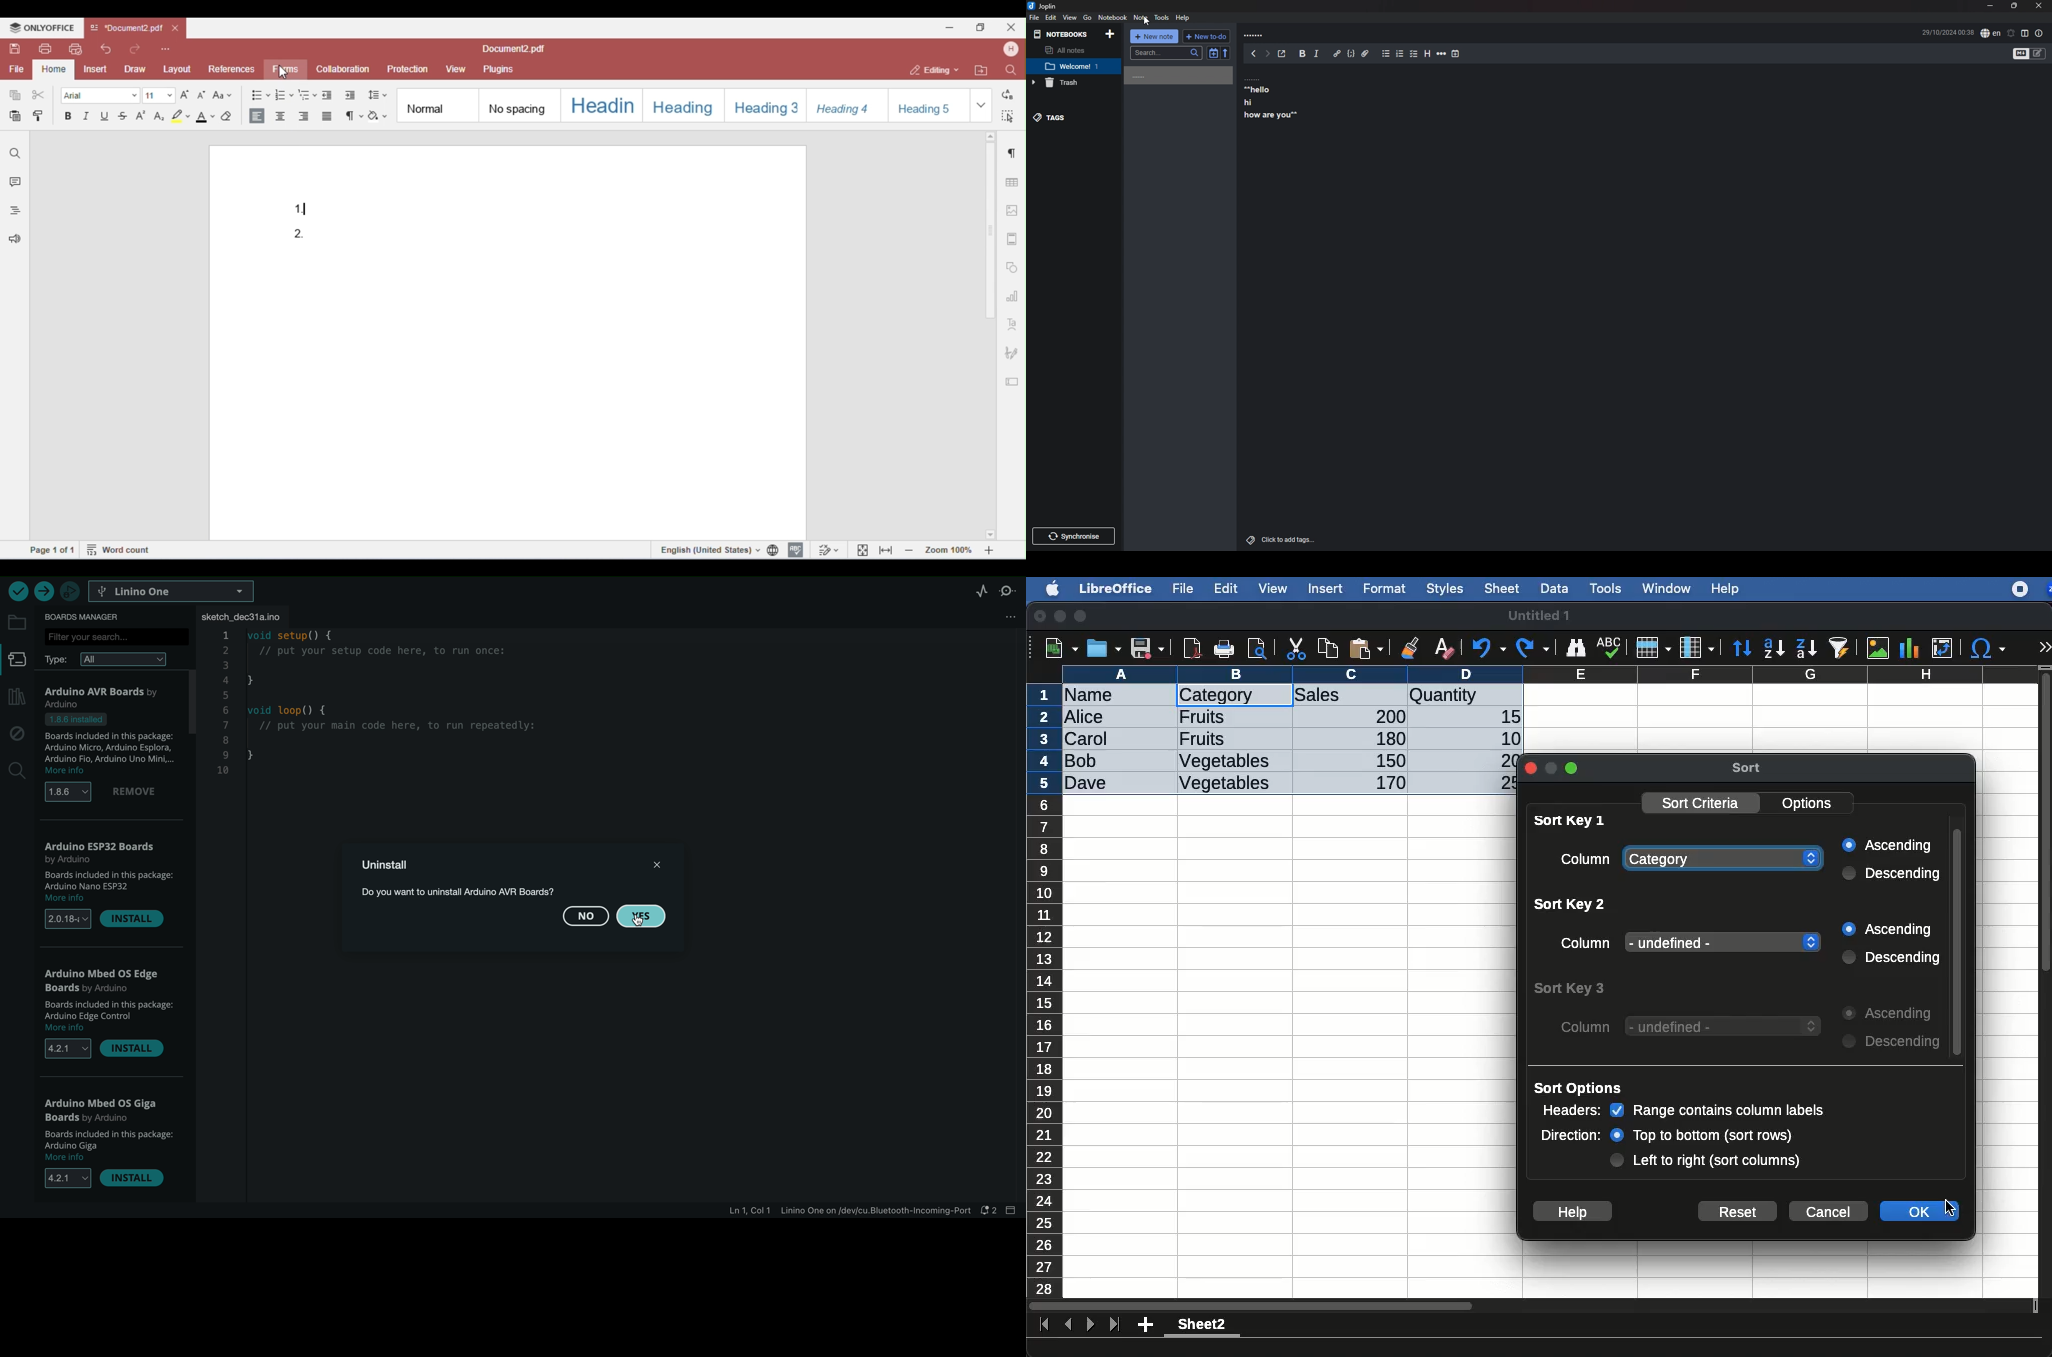 Image resolution: width=2072 pixels, height=1372 pixels. I want to click on Forward, so click(1266, 54).